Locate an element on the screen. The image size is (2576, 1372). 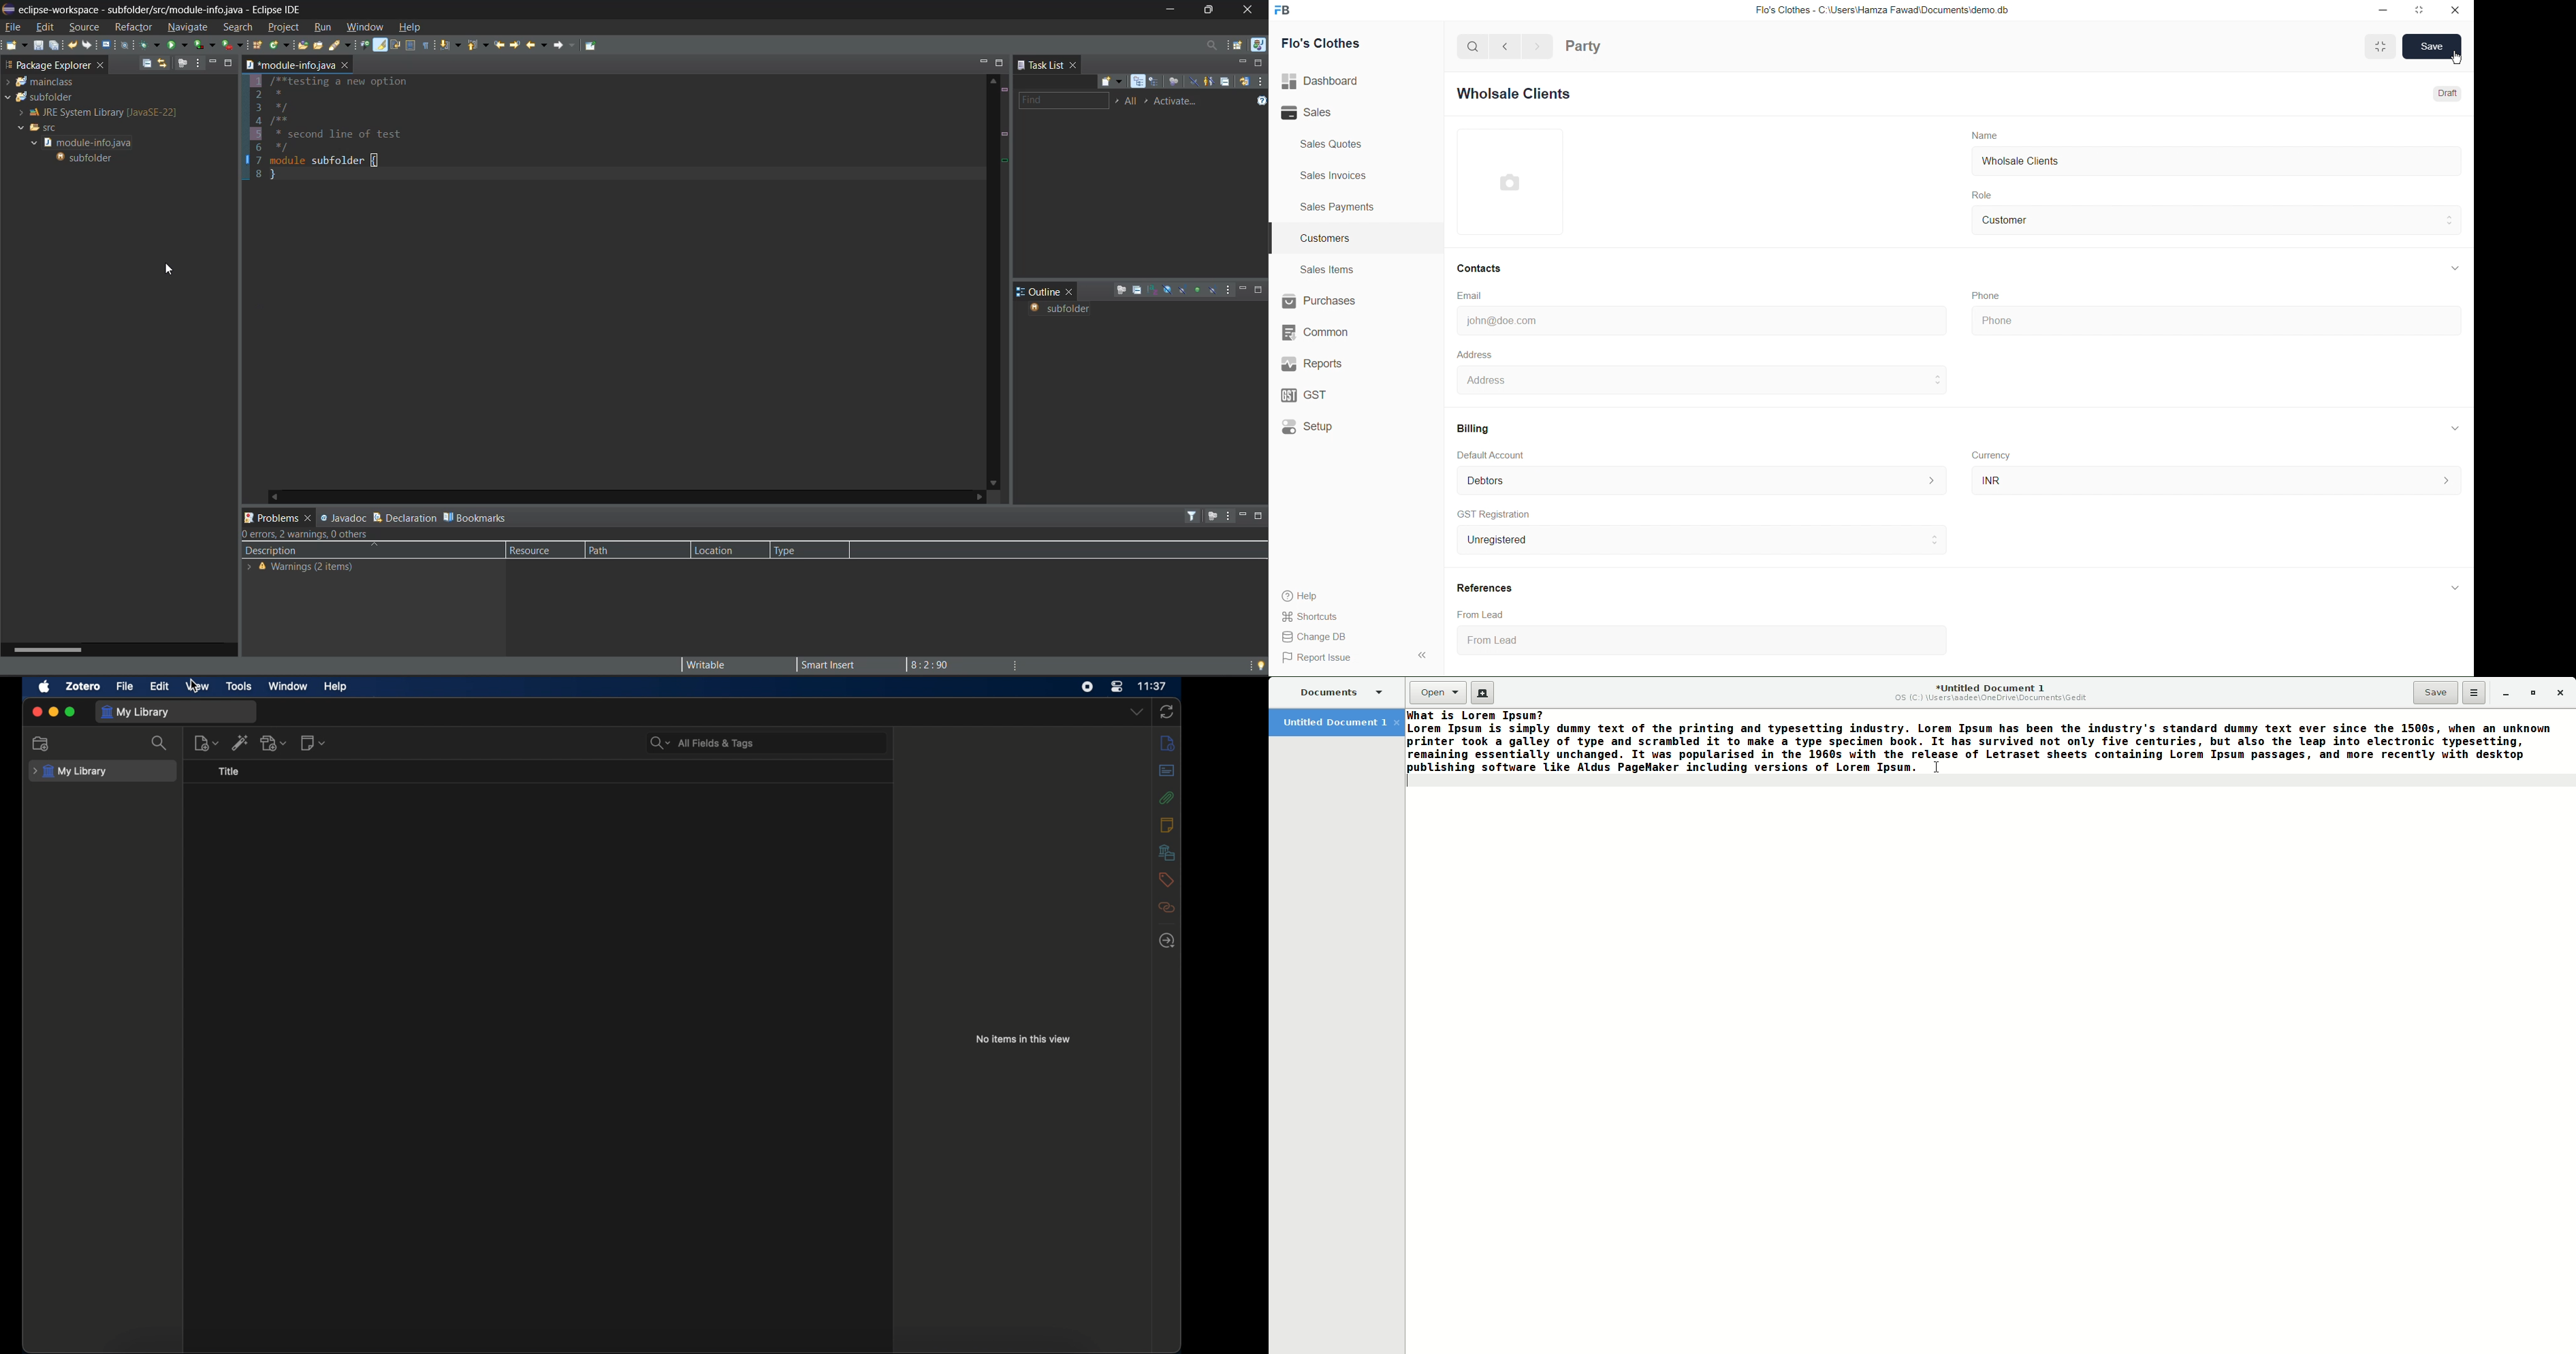
Save is located at coordinates (2436, 693).